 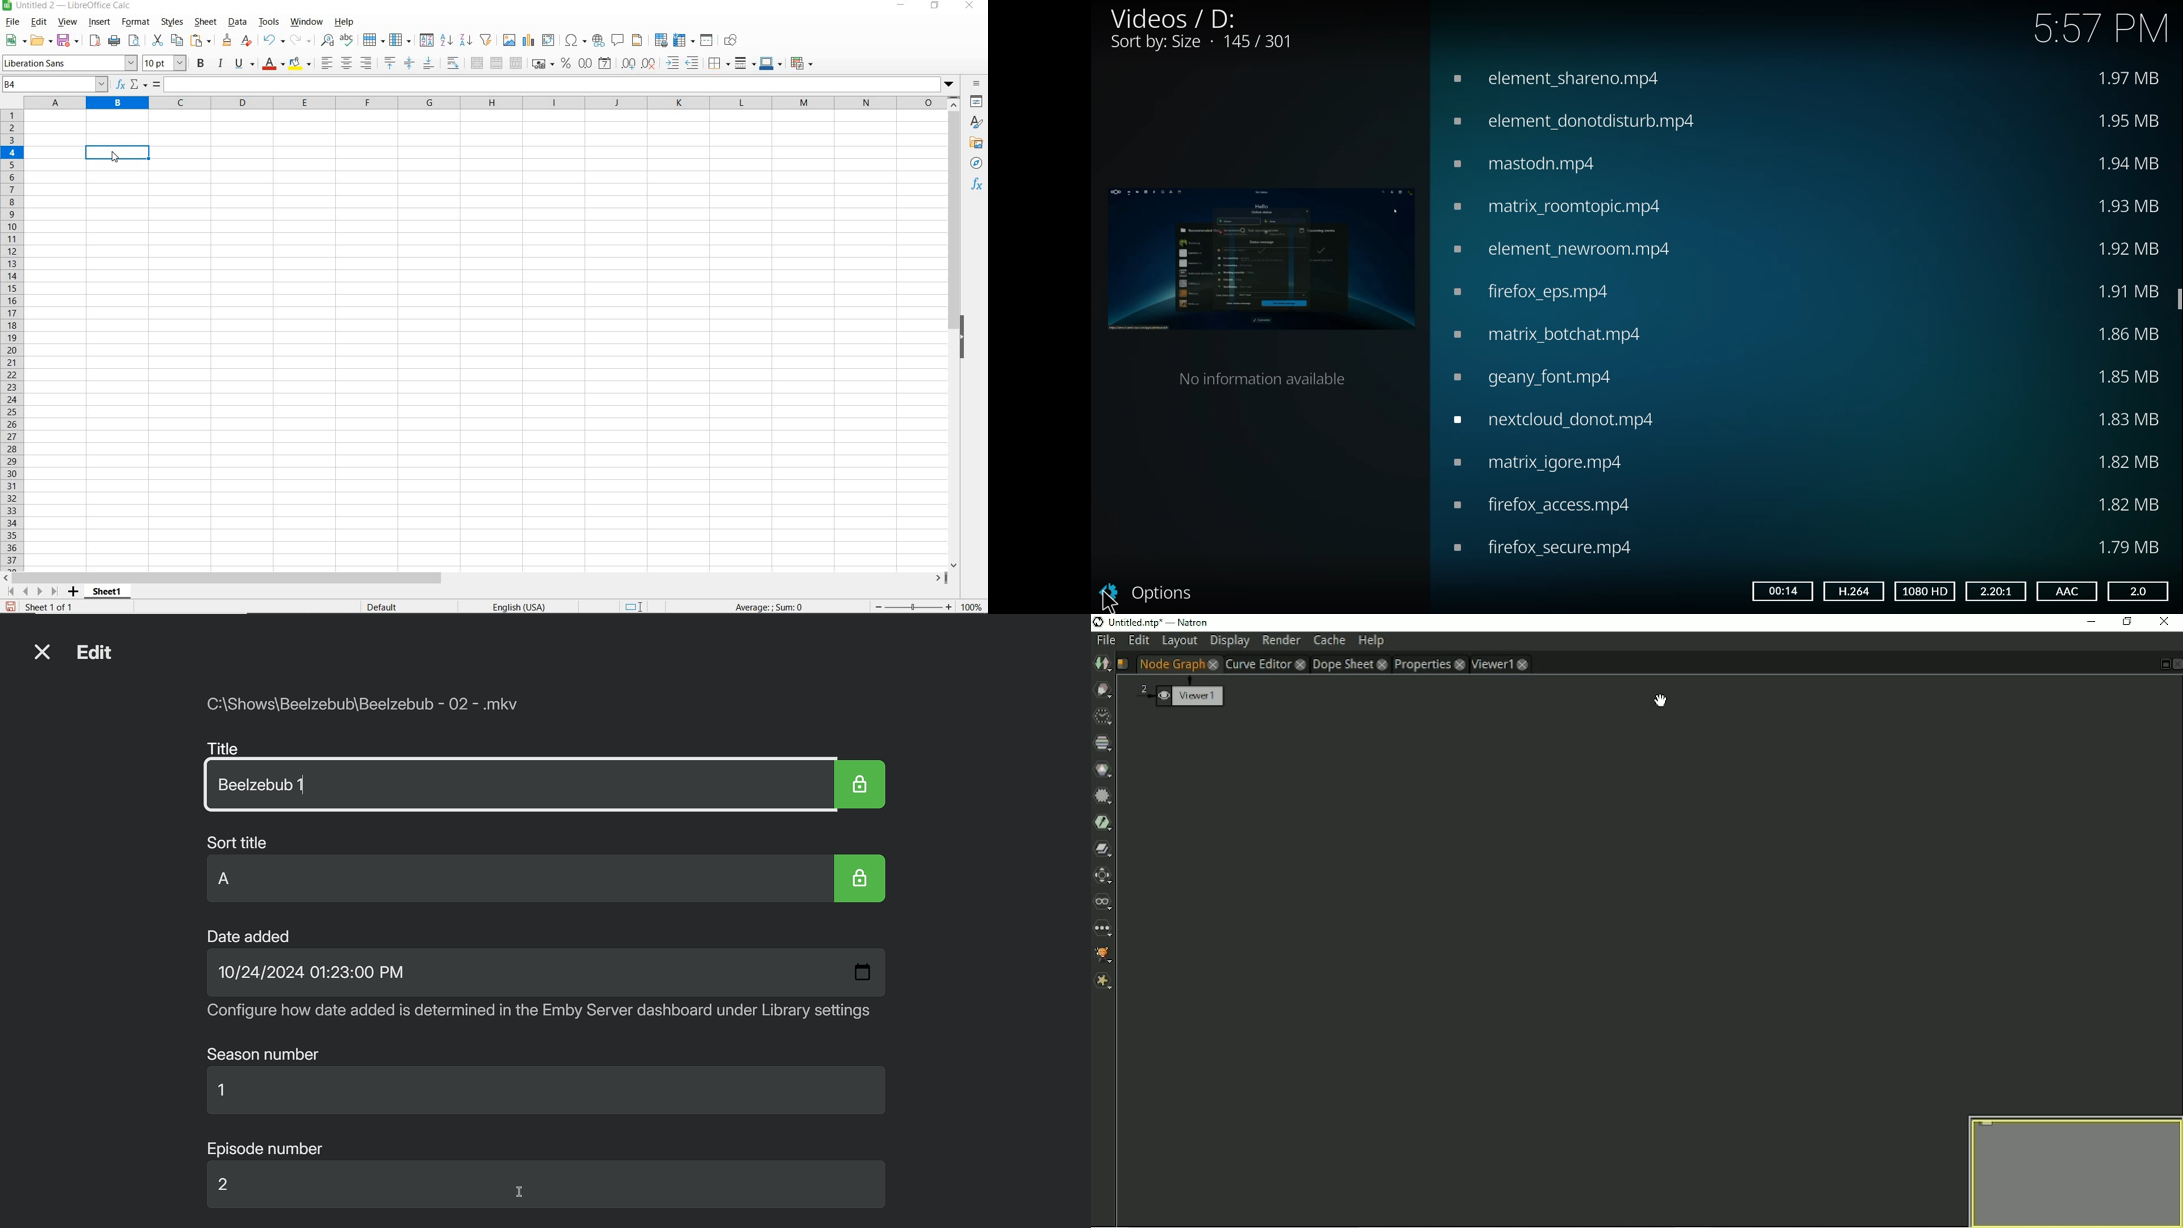 I want to click on zoom factor, so click(x=972, y=608).